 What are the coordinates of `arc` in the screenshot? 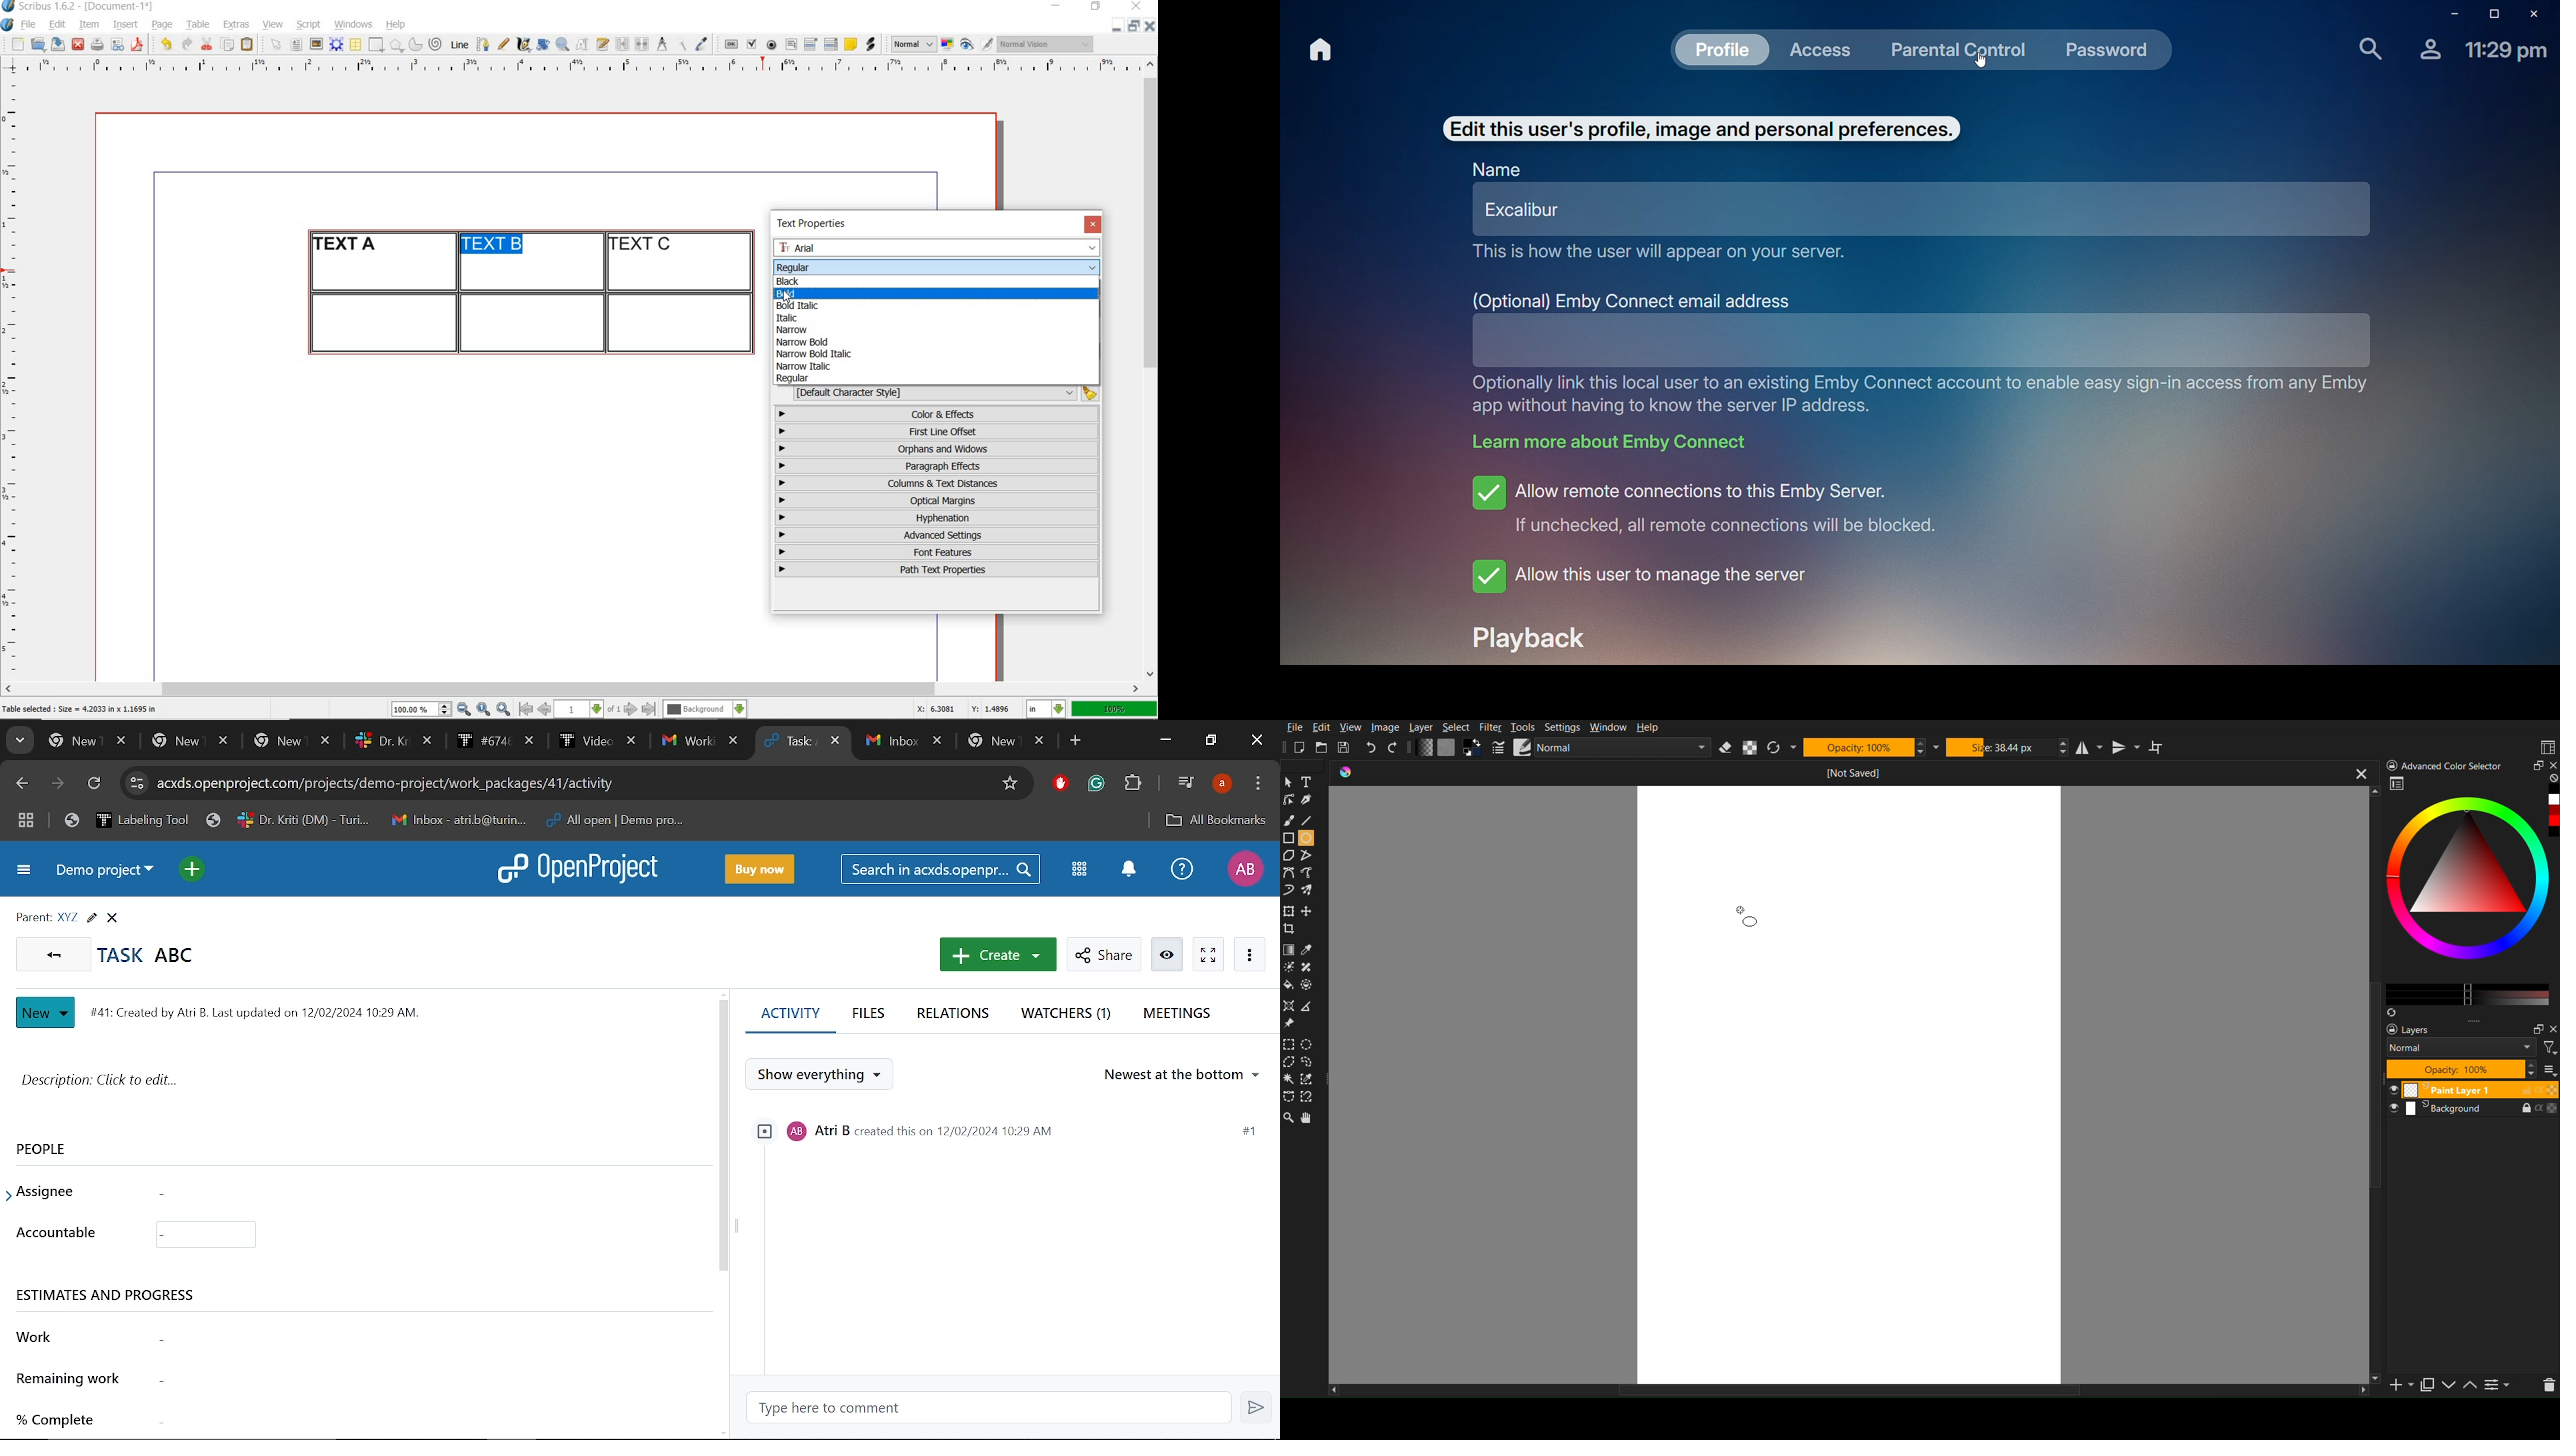 It's located at (415, 44).